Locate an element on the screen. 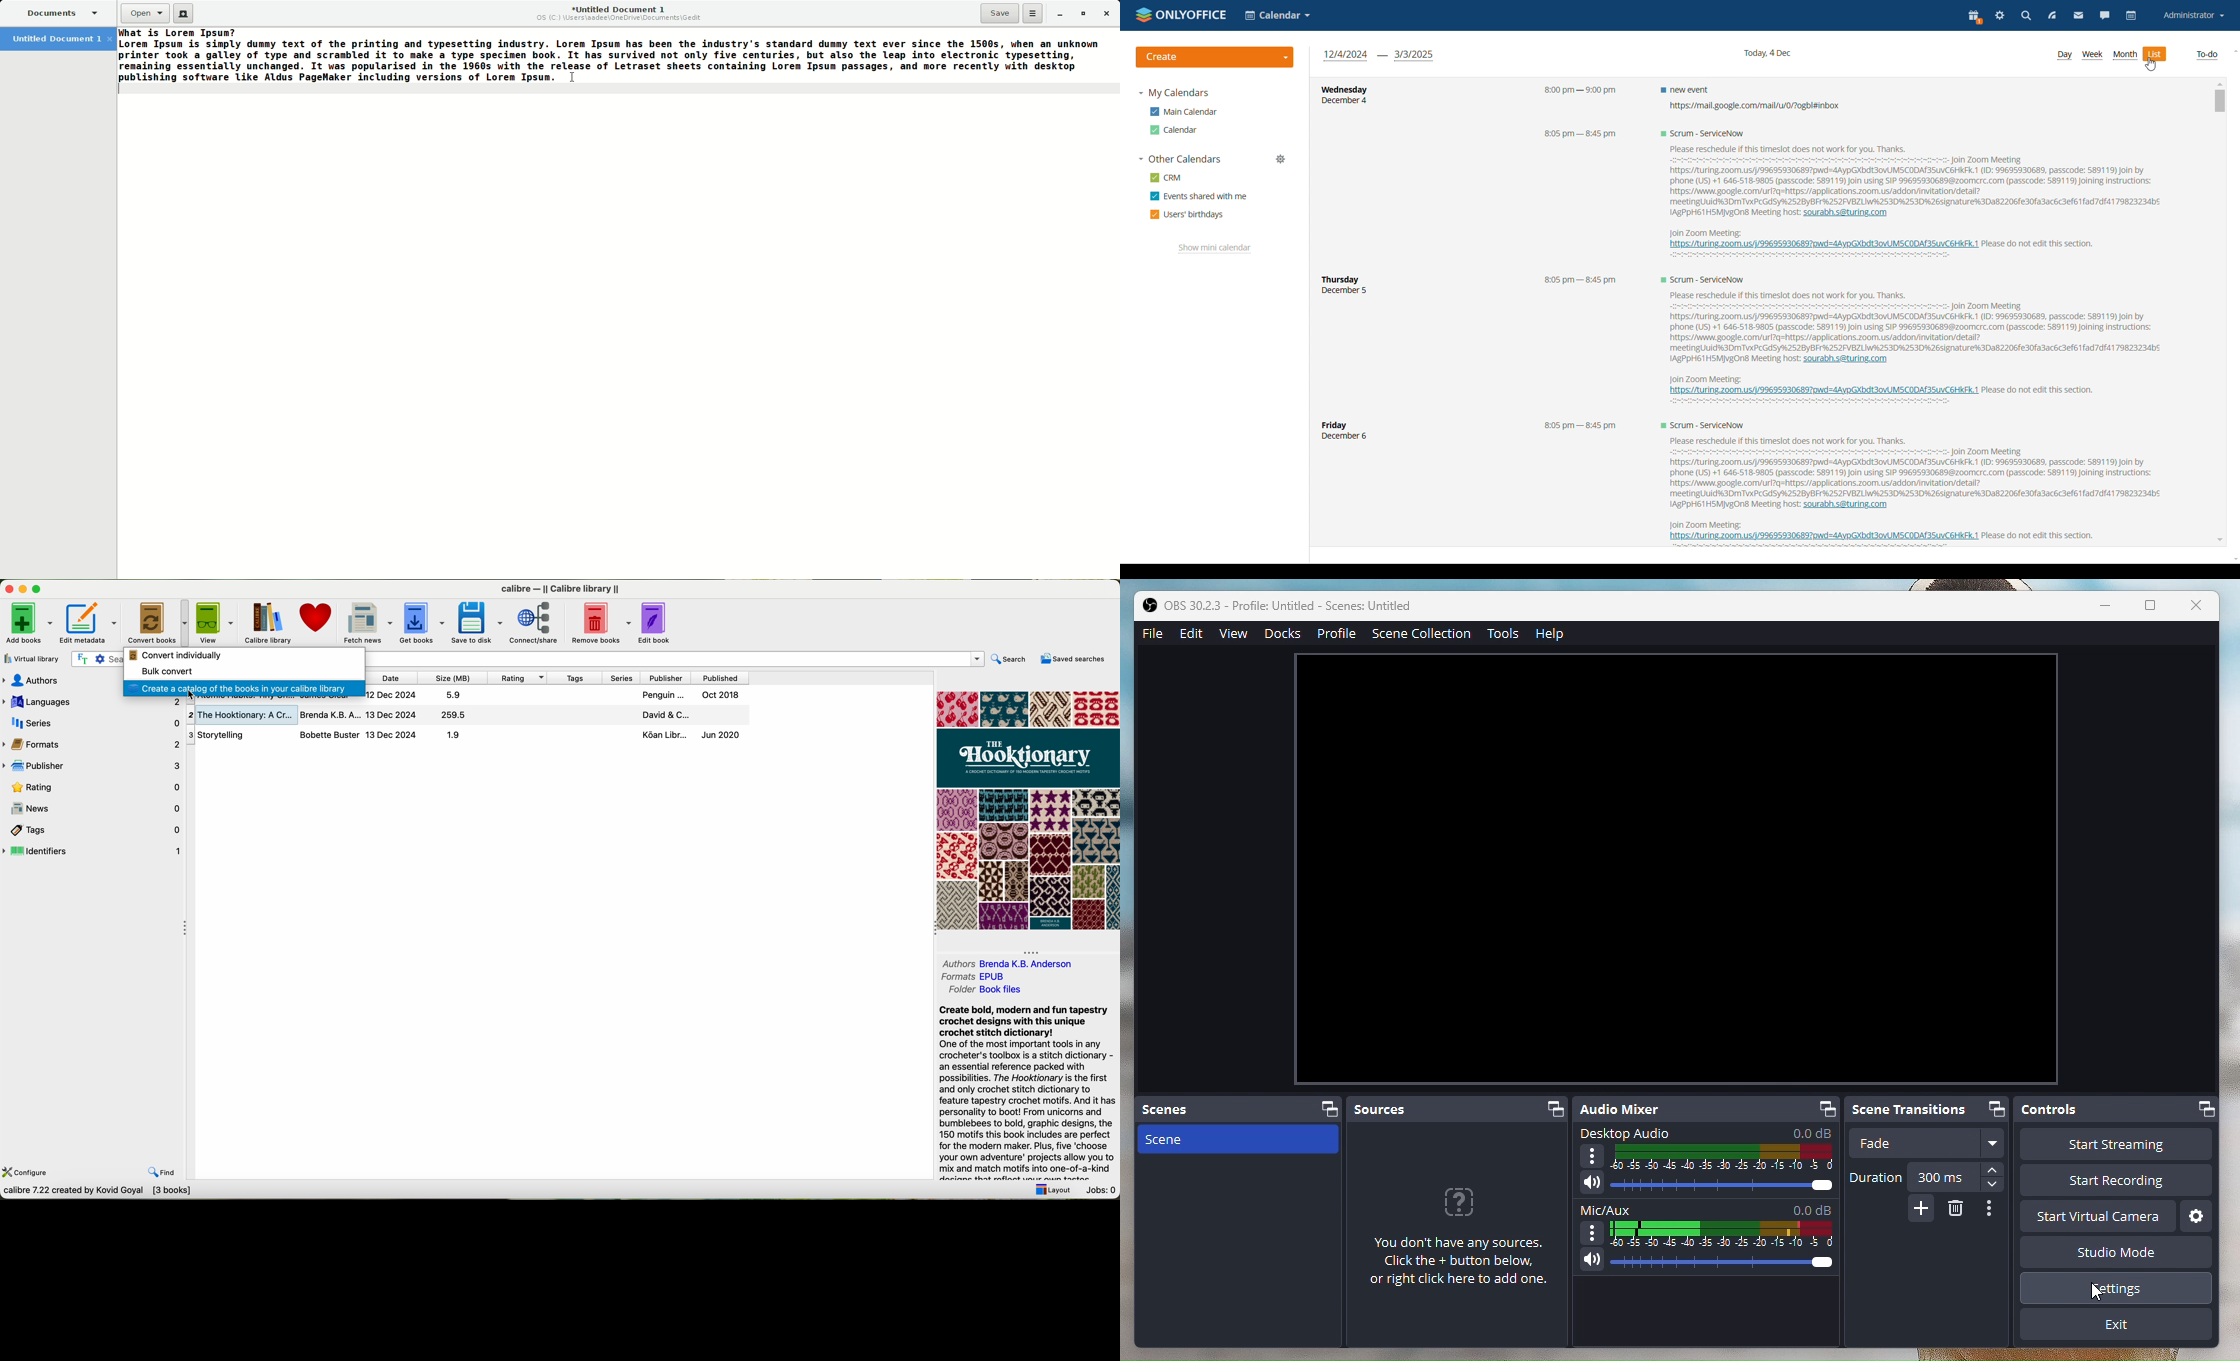 This screenshot has height=1372, width=2240.  is located at coordinates (2115, 1254).